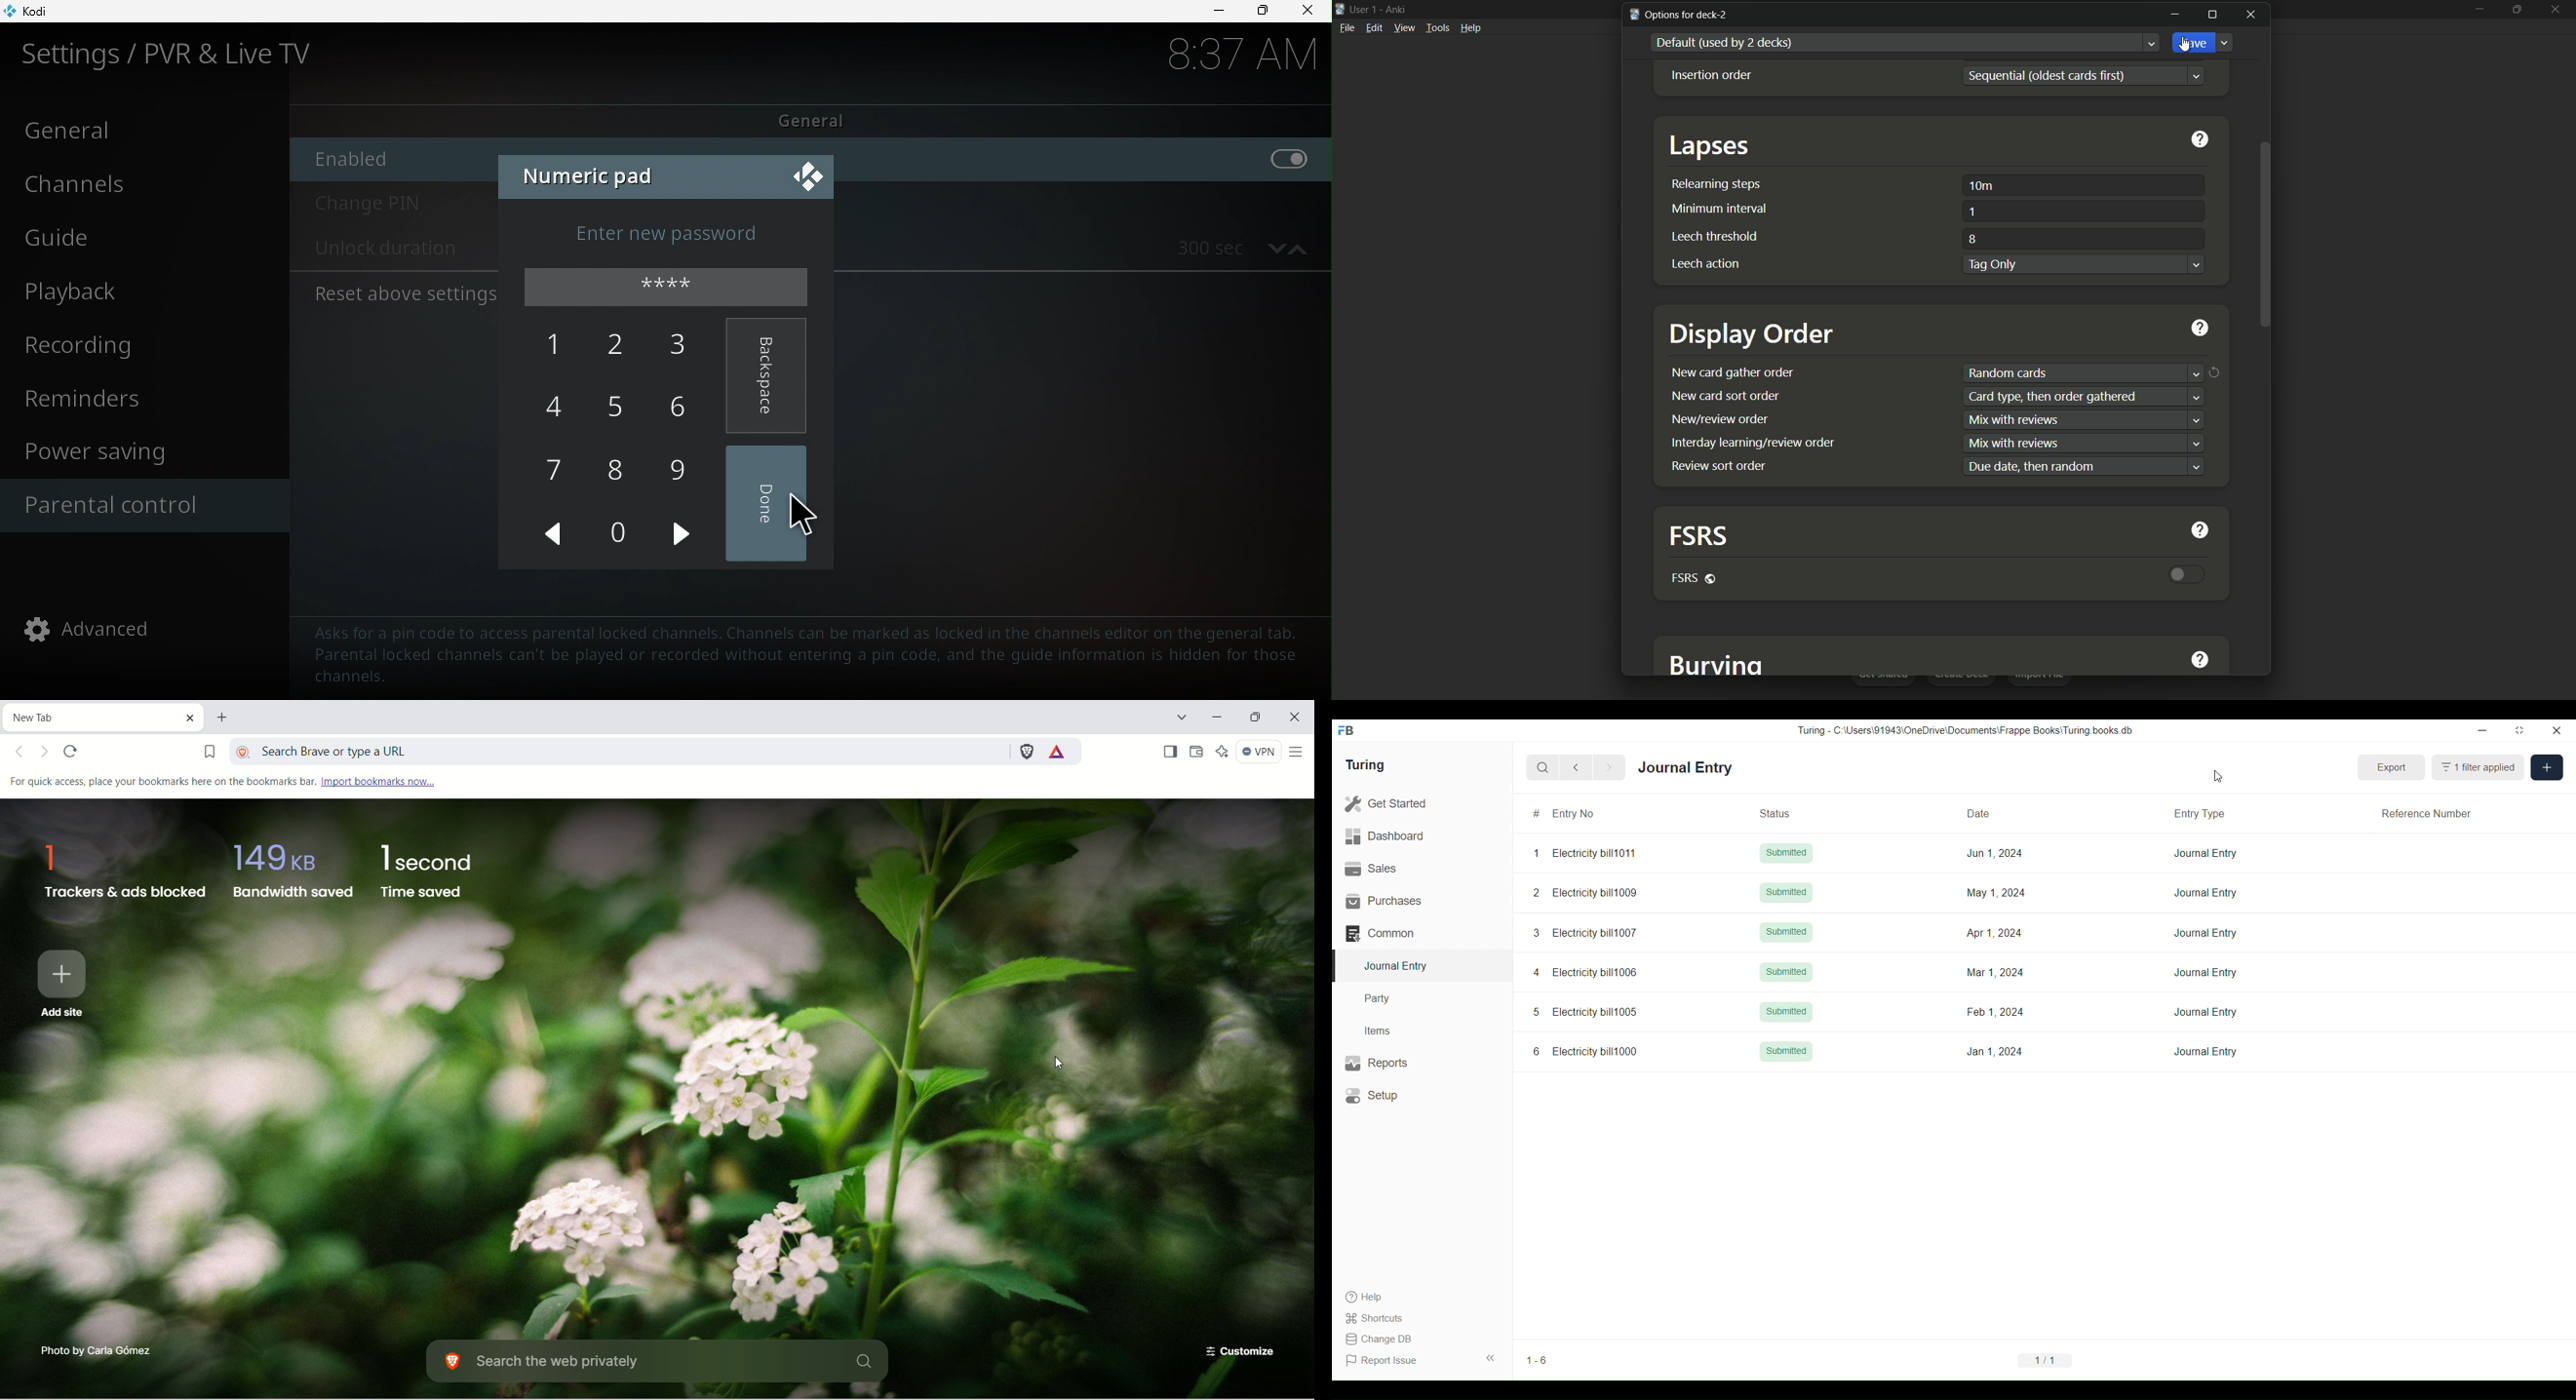  Describe the element at coordinates (2206, 1052) in the screenshot. I see `Journal Entry` at that location.